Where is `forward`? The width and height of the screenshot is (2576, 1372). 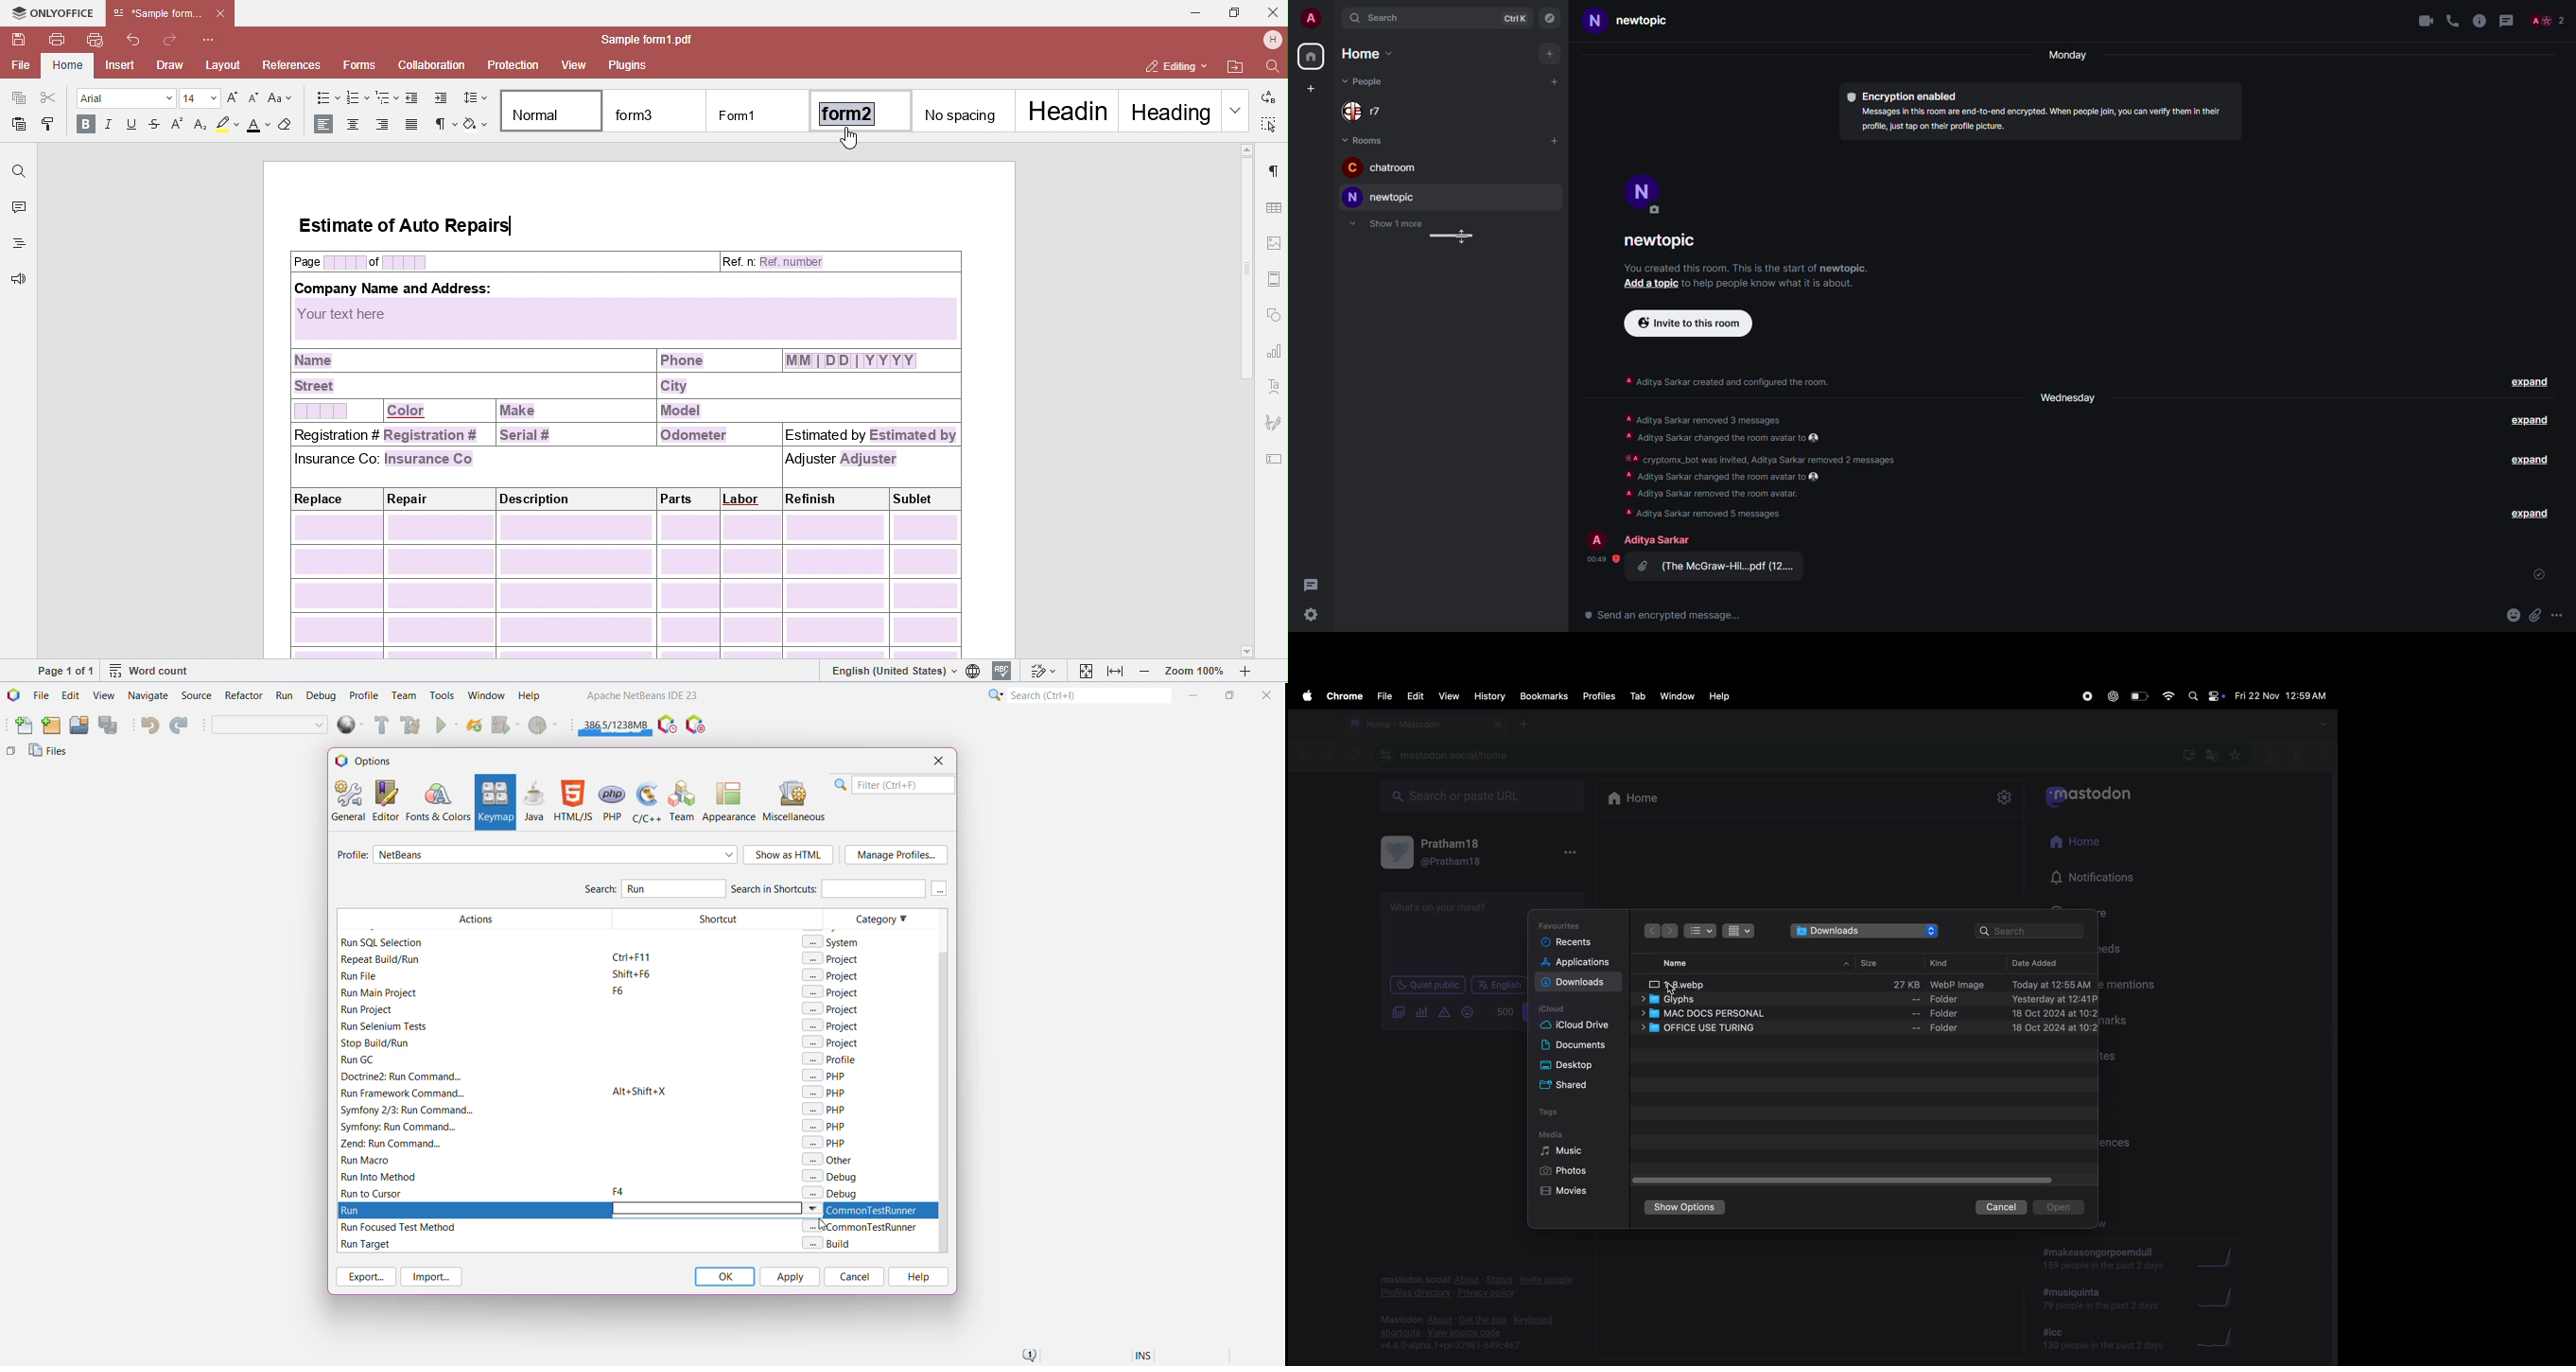
forward is located at coordinates (1330, 756).